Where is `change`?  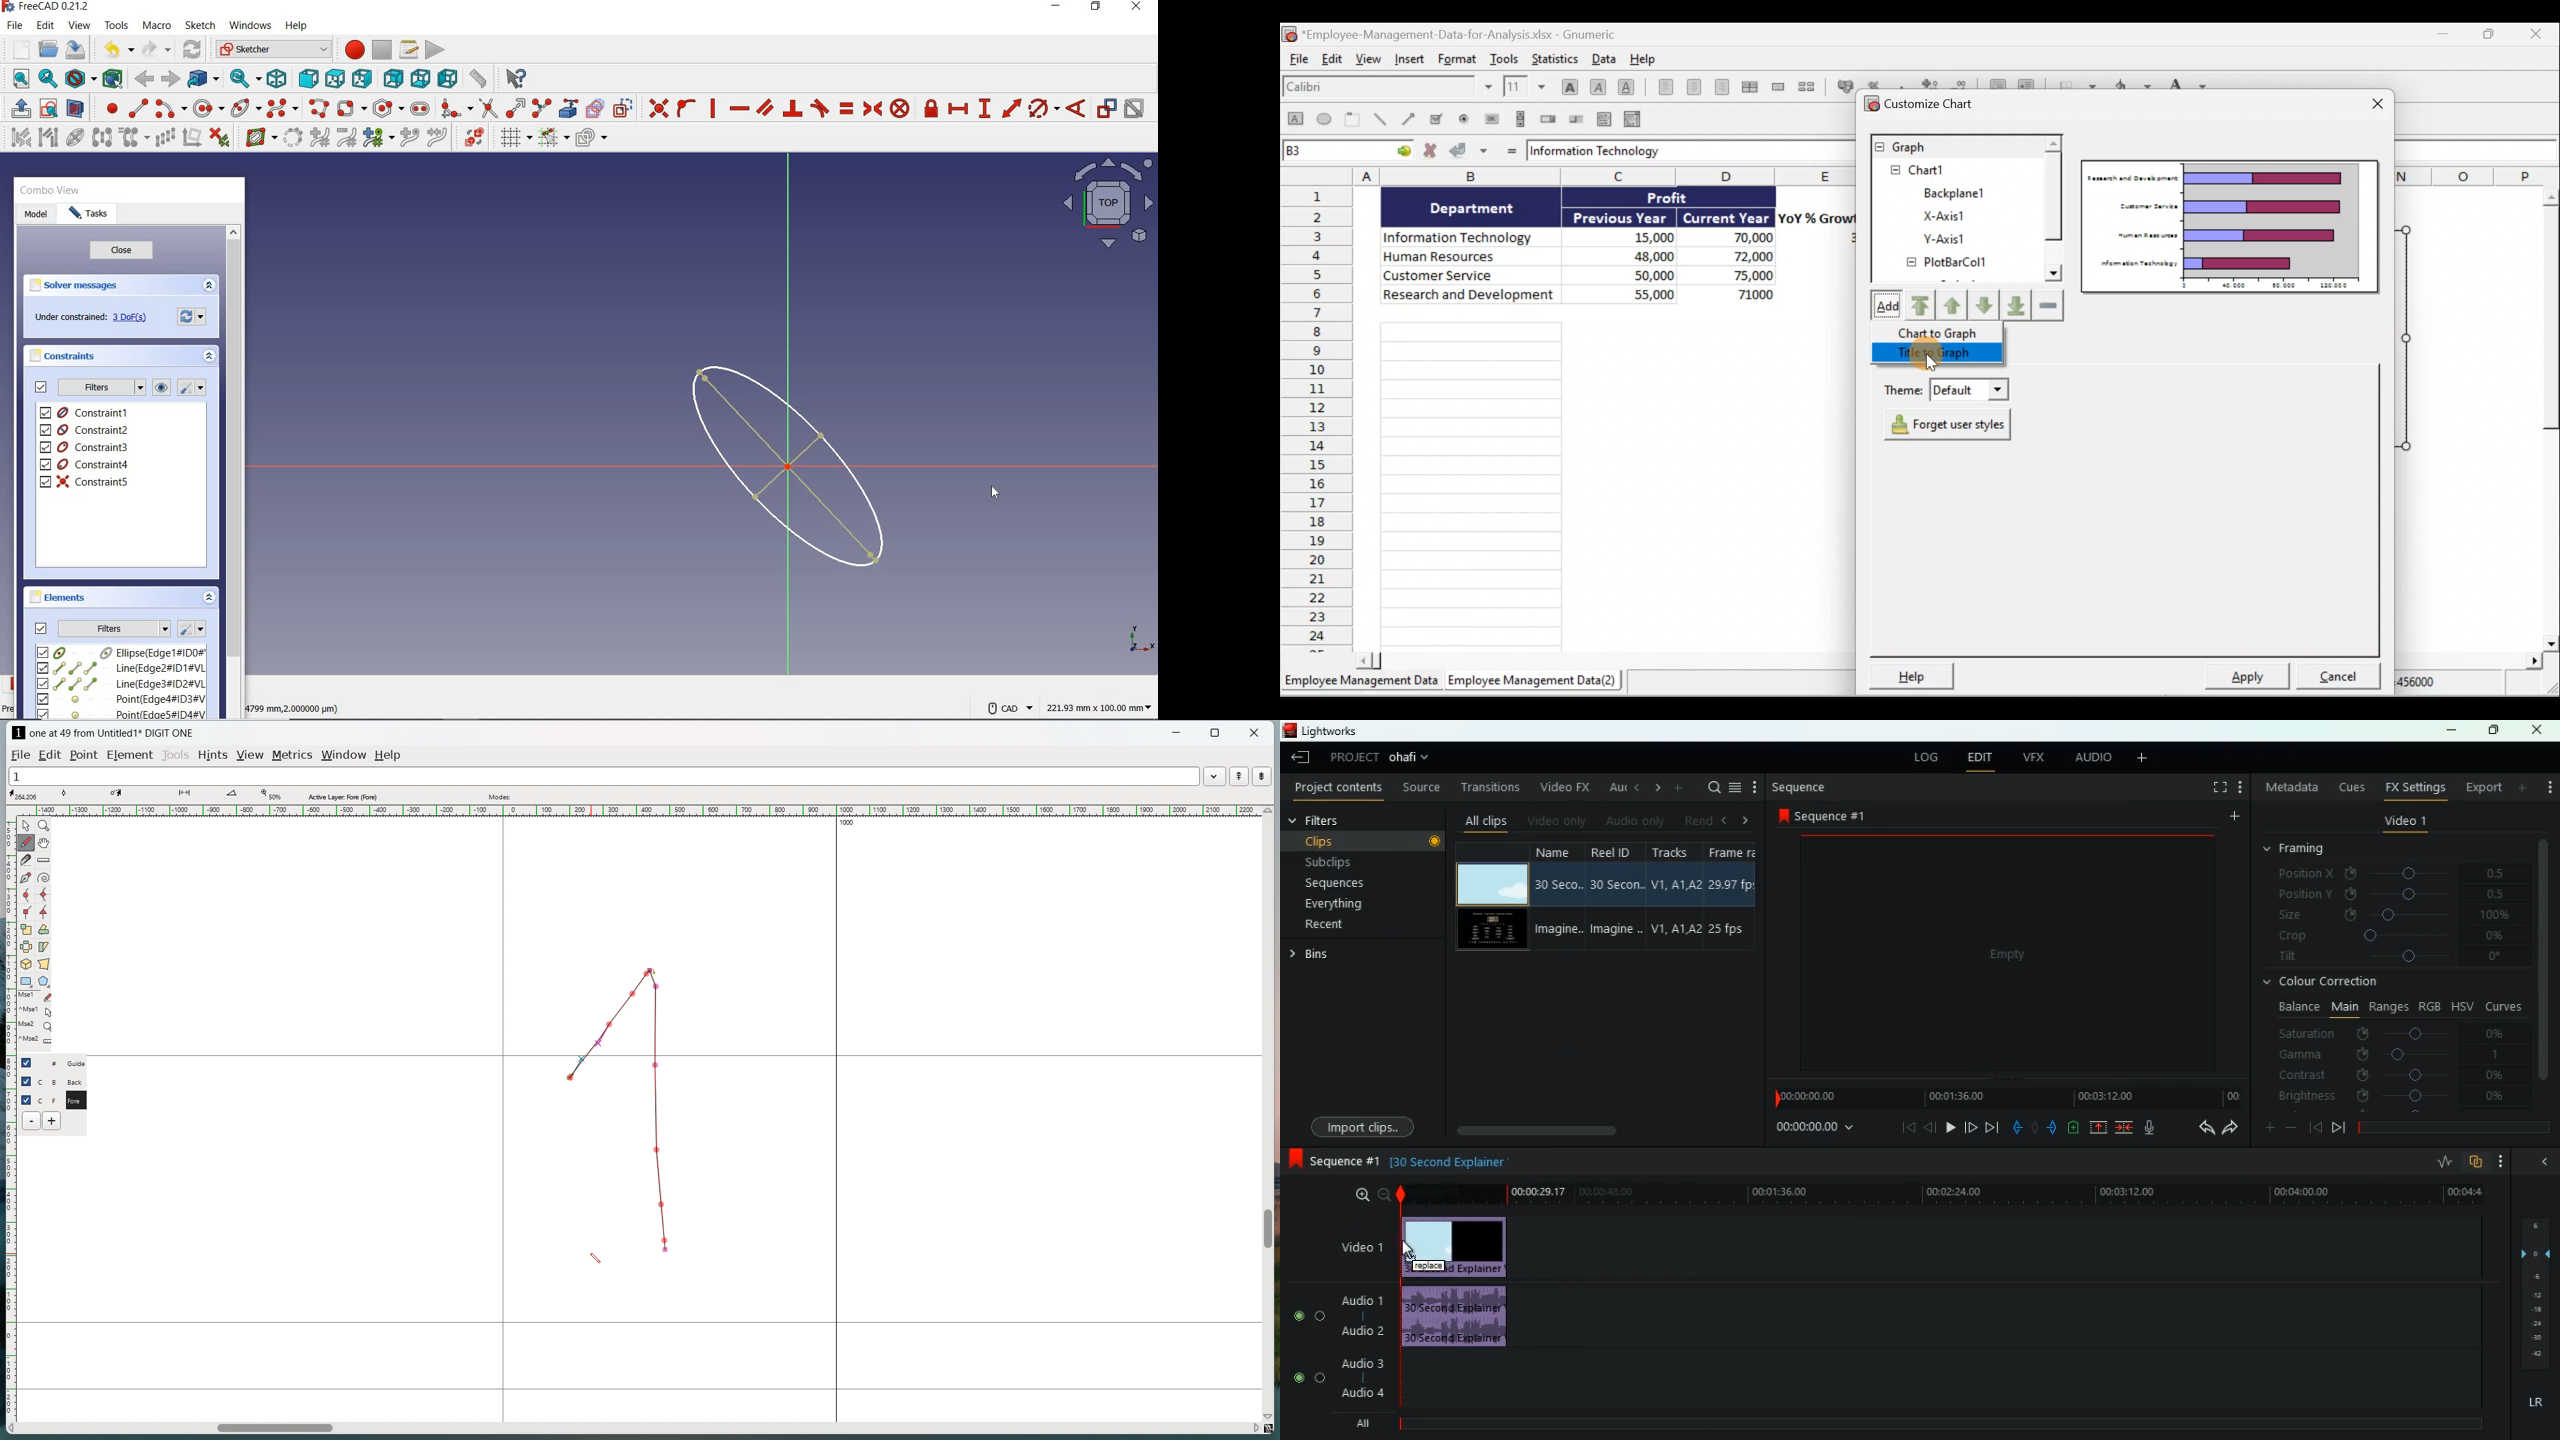
change is located at coordinates (1654, 788).